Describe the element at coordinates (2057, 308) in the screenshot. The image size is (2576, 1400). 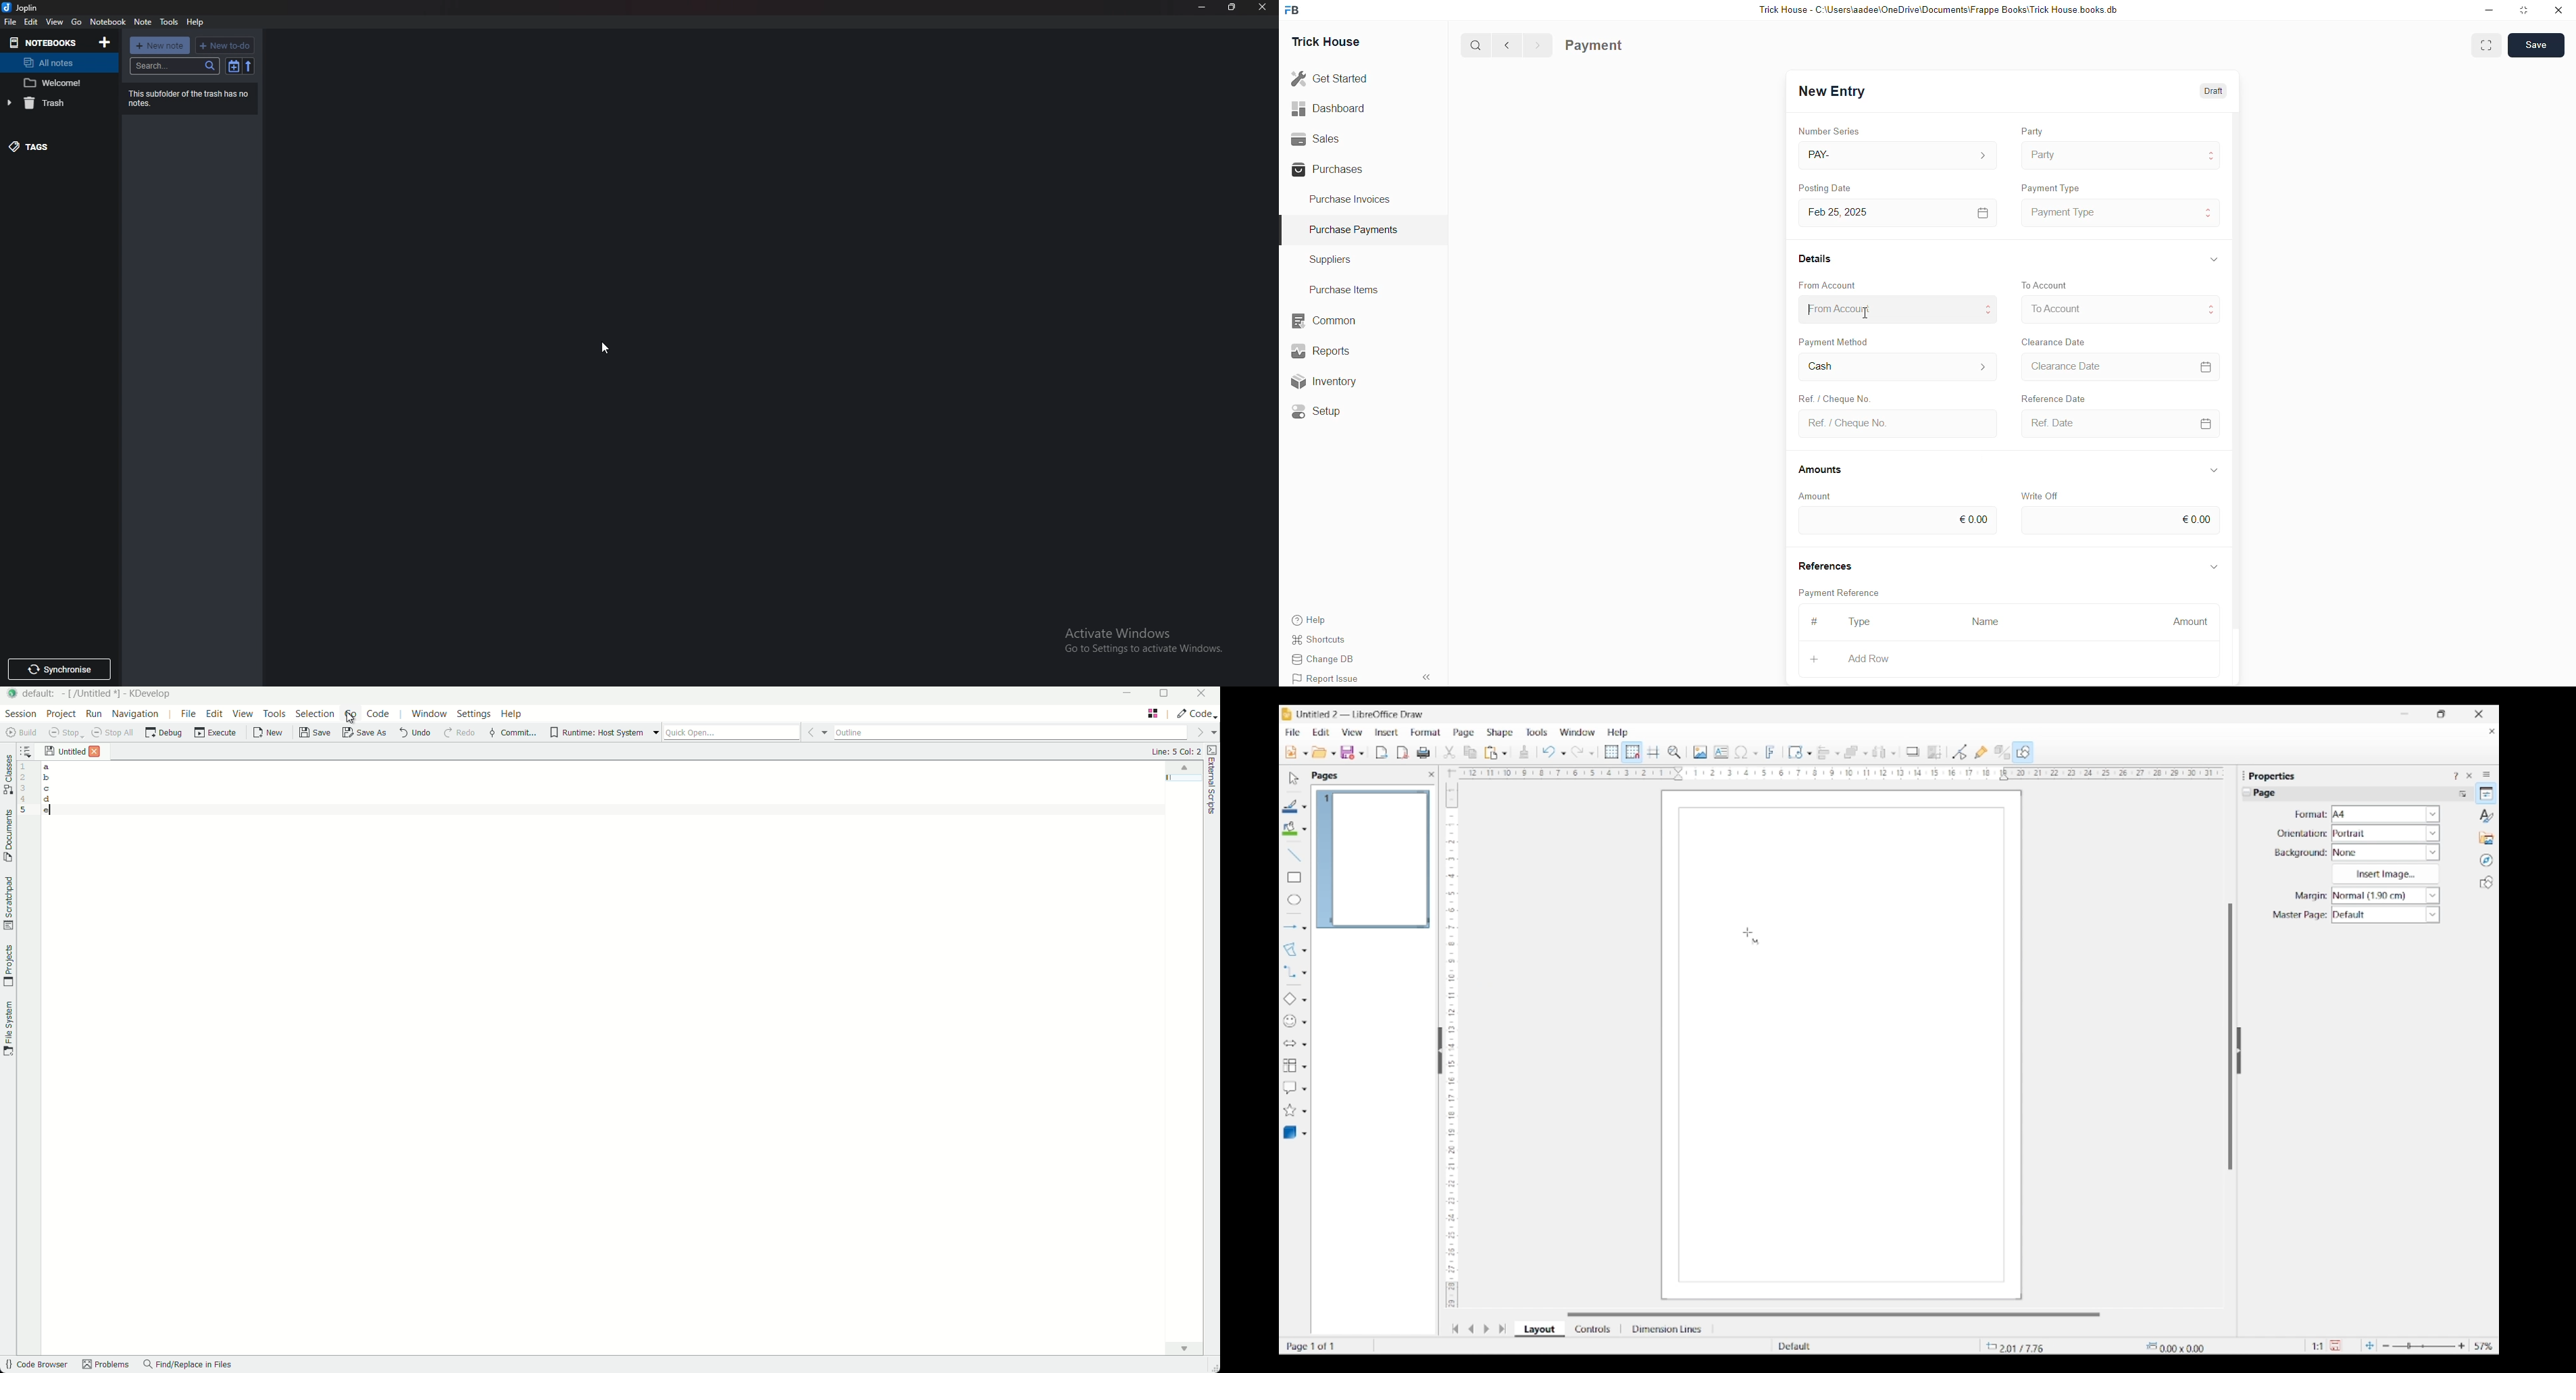
I see `To Account` at that location.